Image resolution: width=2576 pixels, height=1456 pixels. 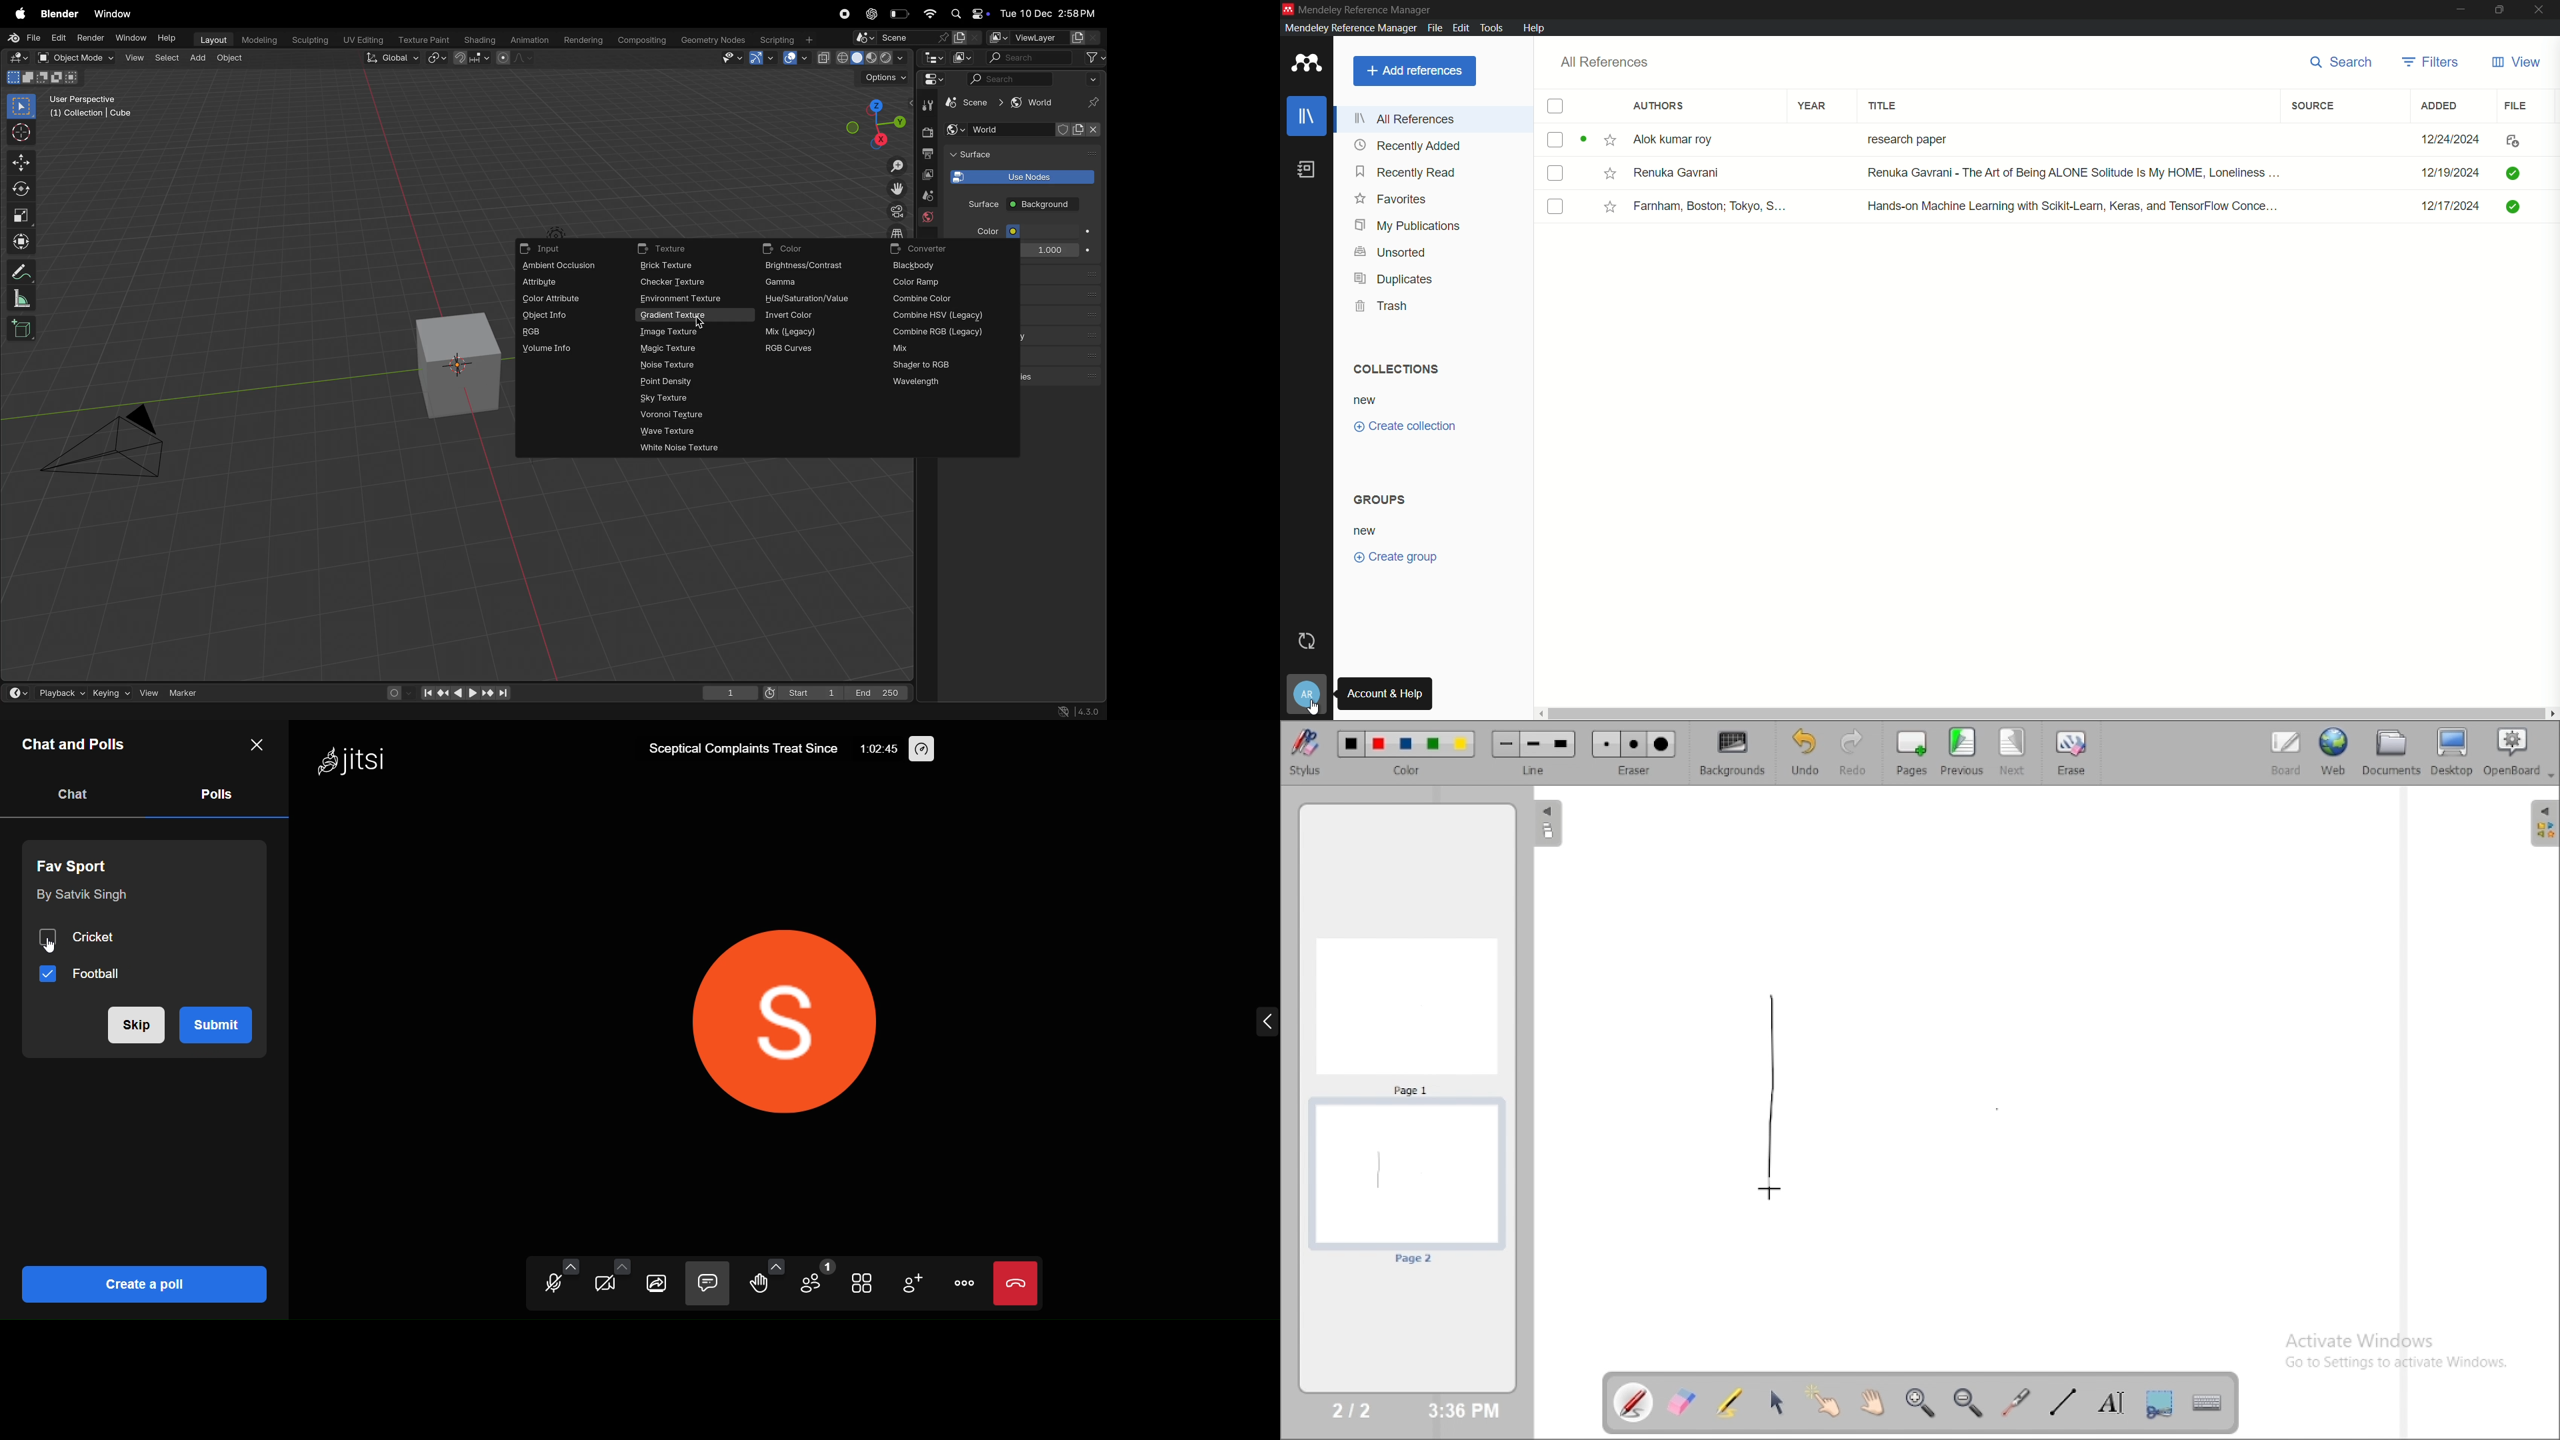 I want to click on Sky texture, so click(x=669, y=398).